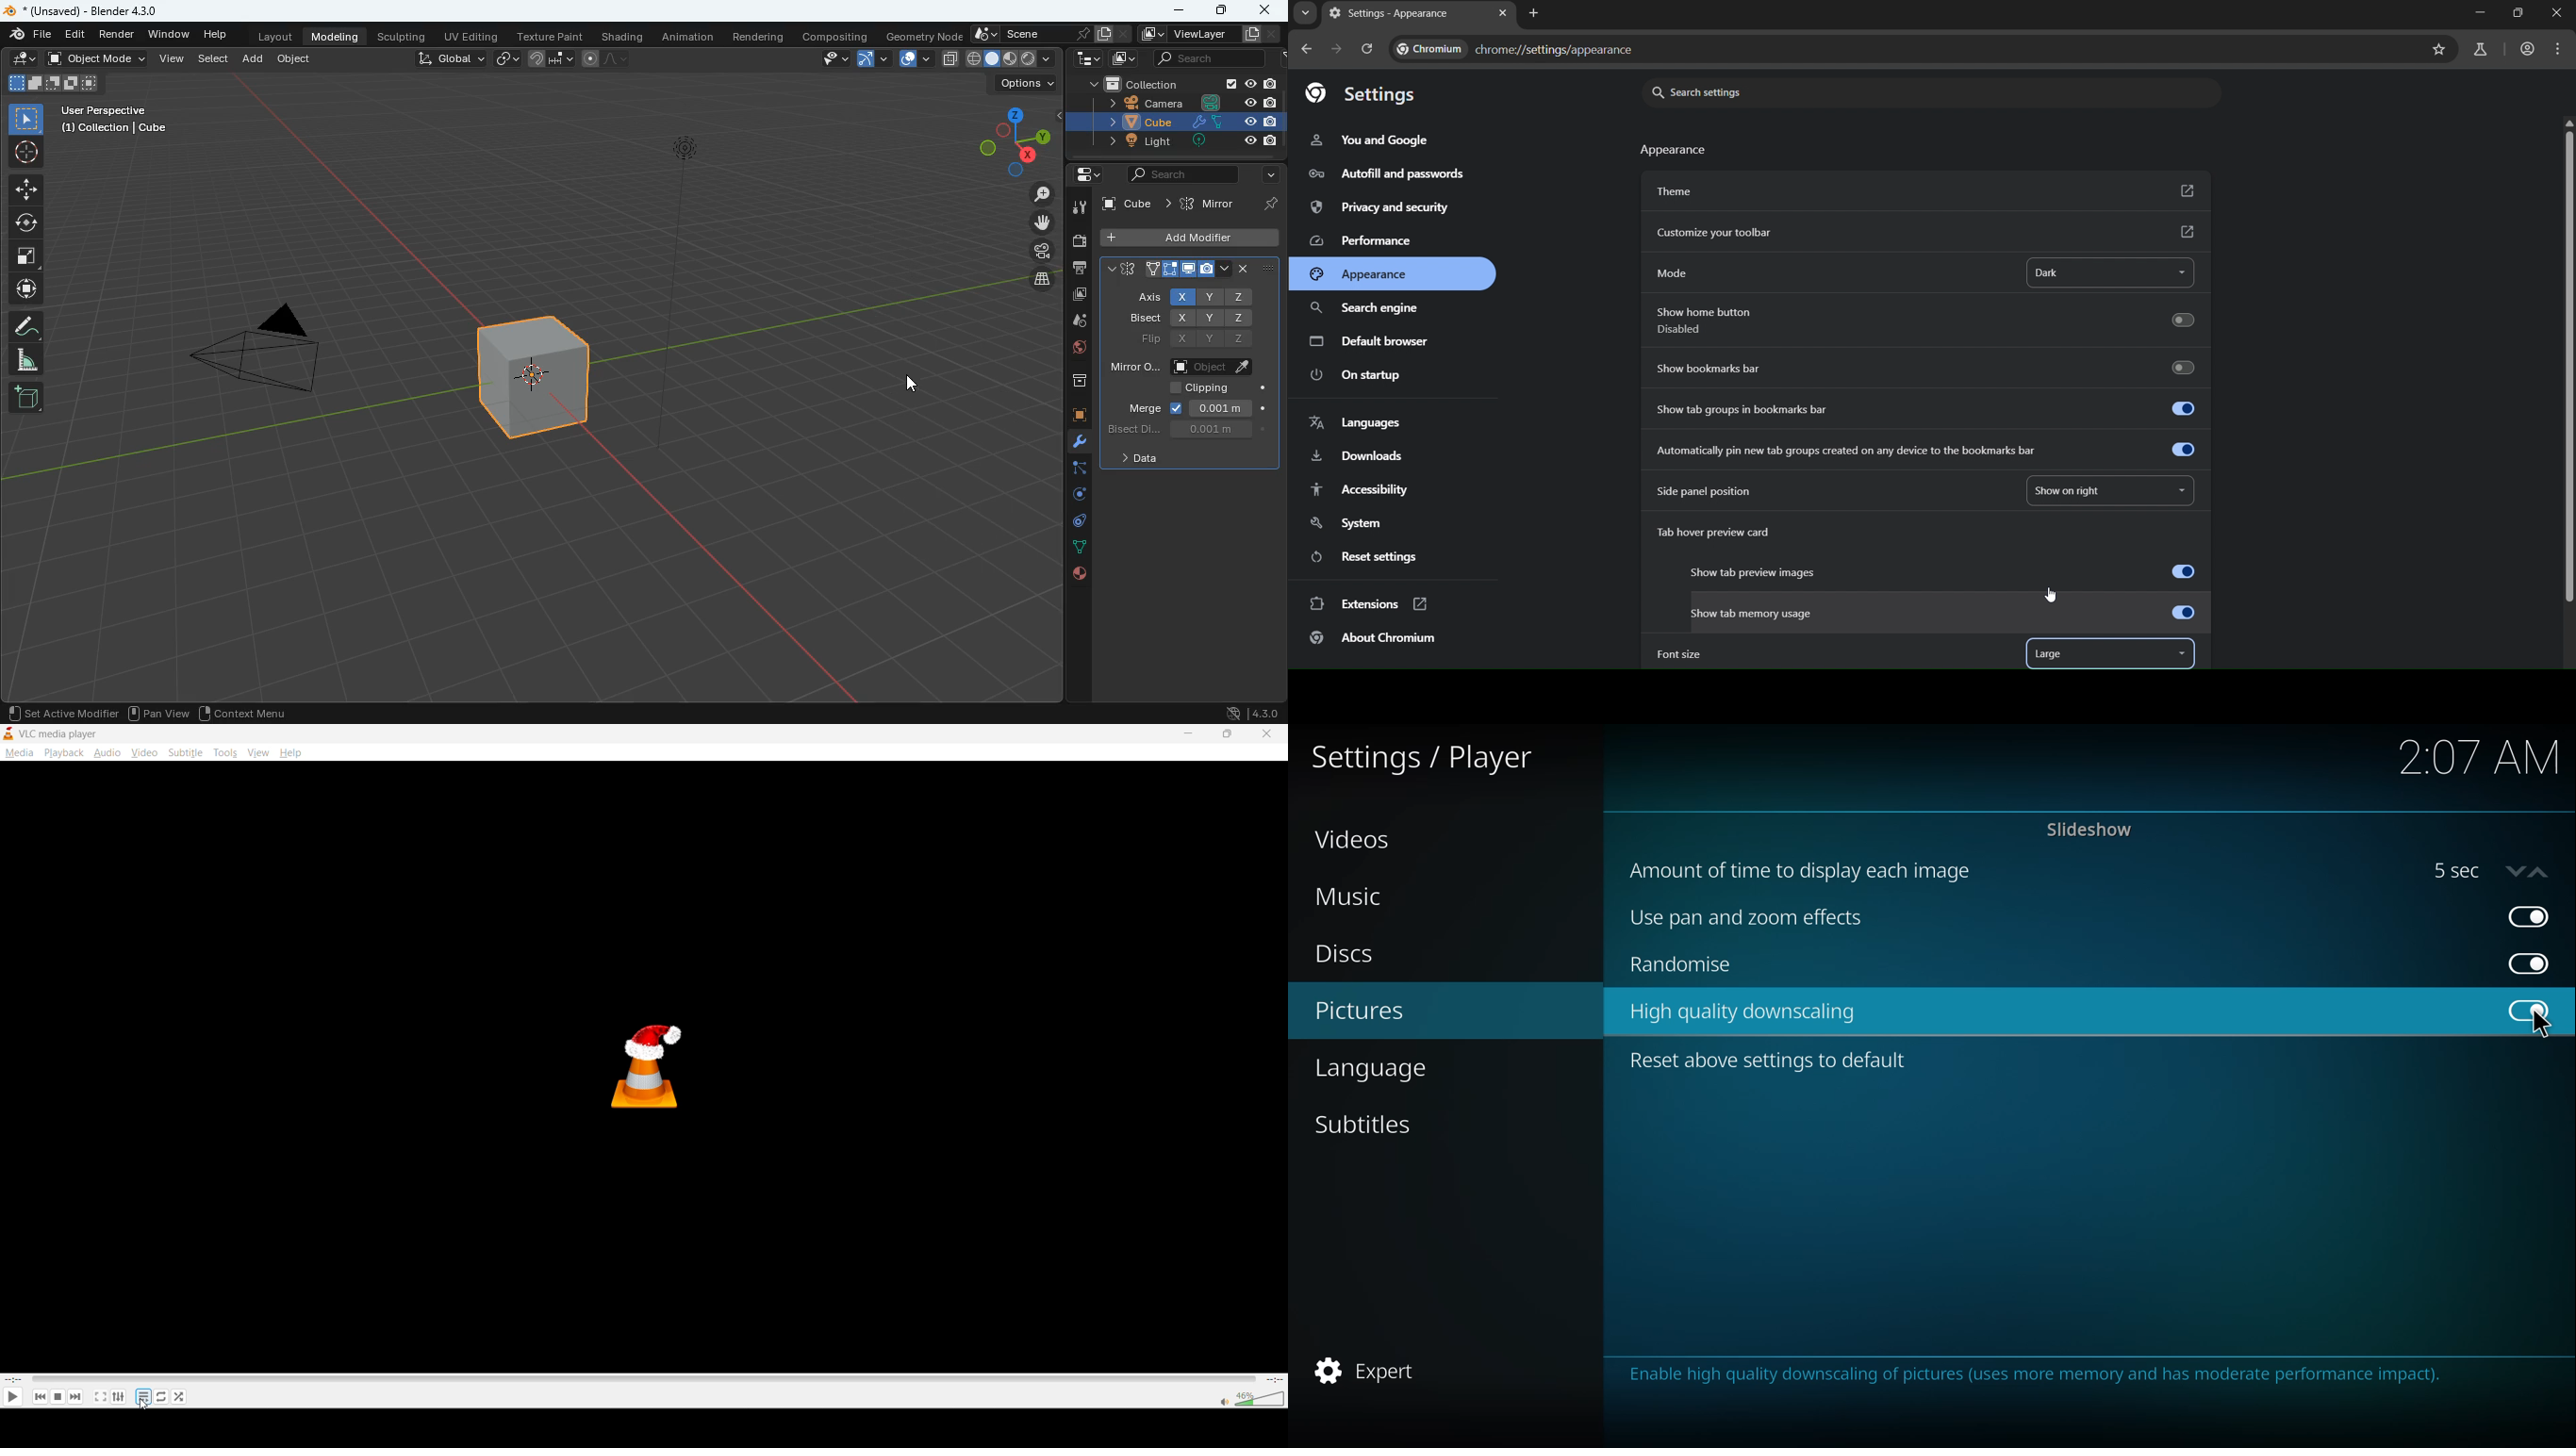 This screenshot has width=2576, height=1456. I want to click on about chromium, so click(1373, 640).